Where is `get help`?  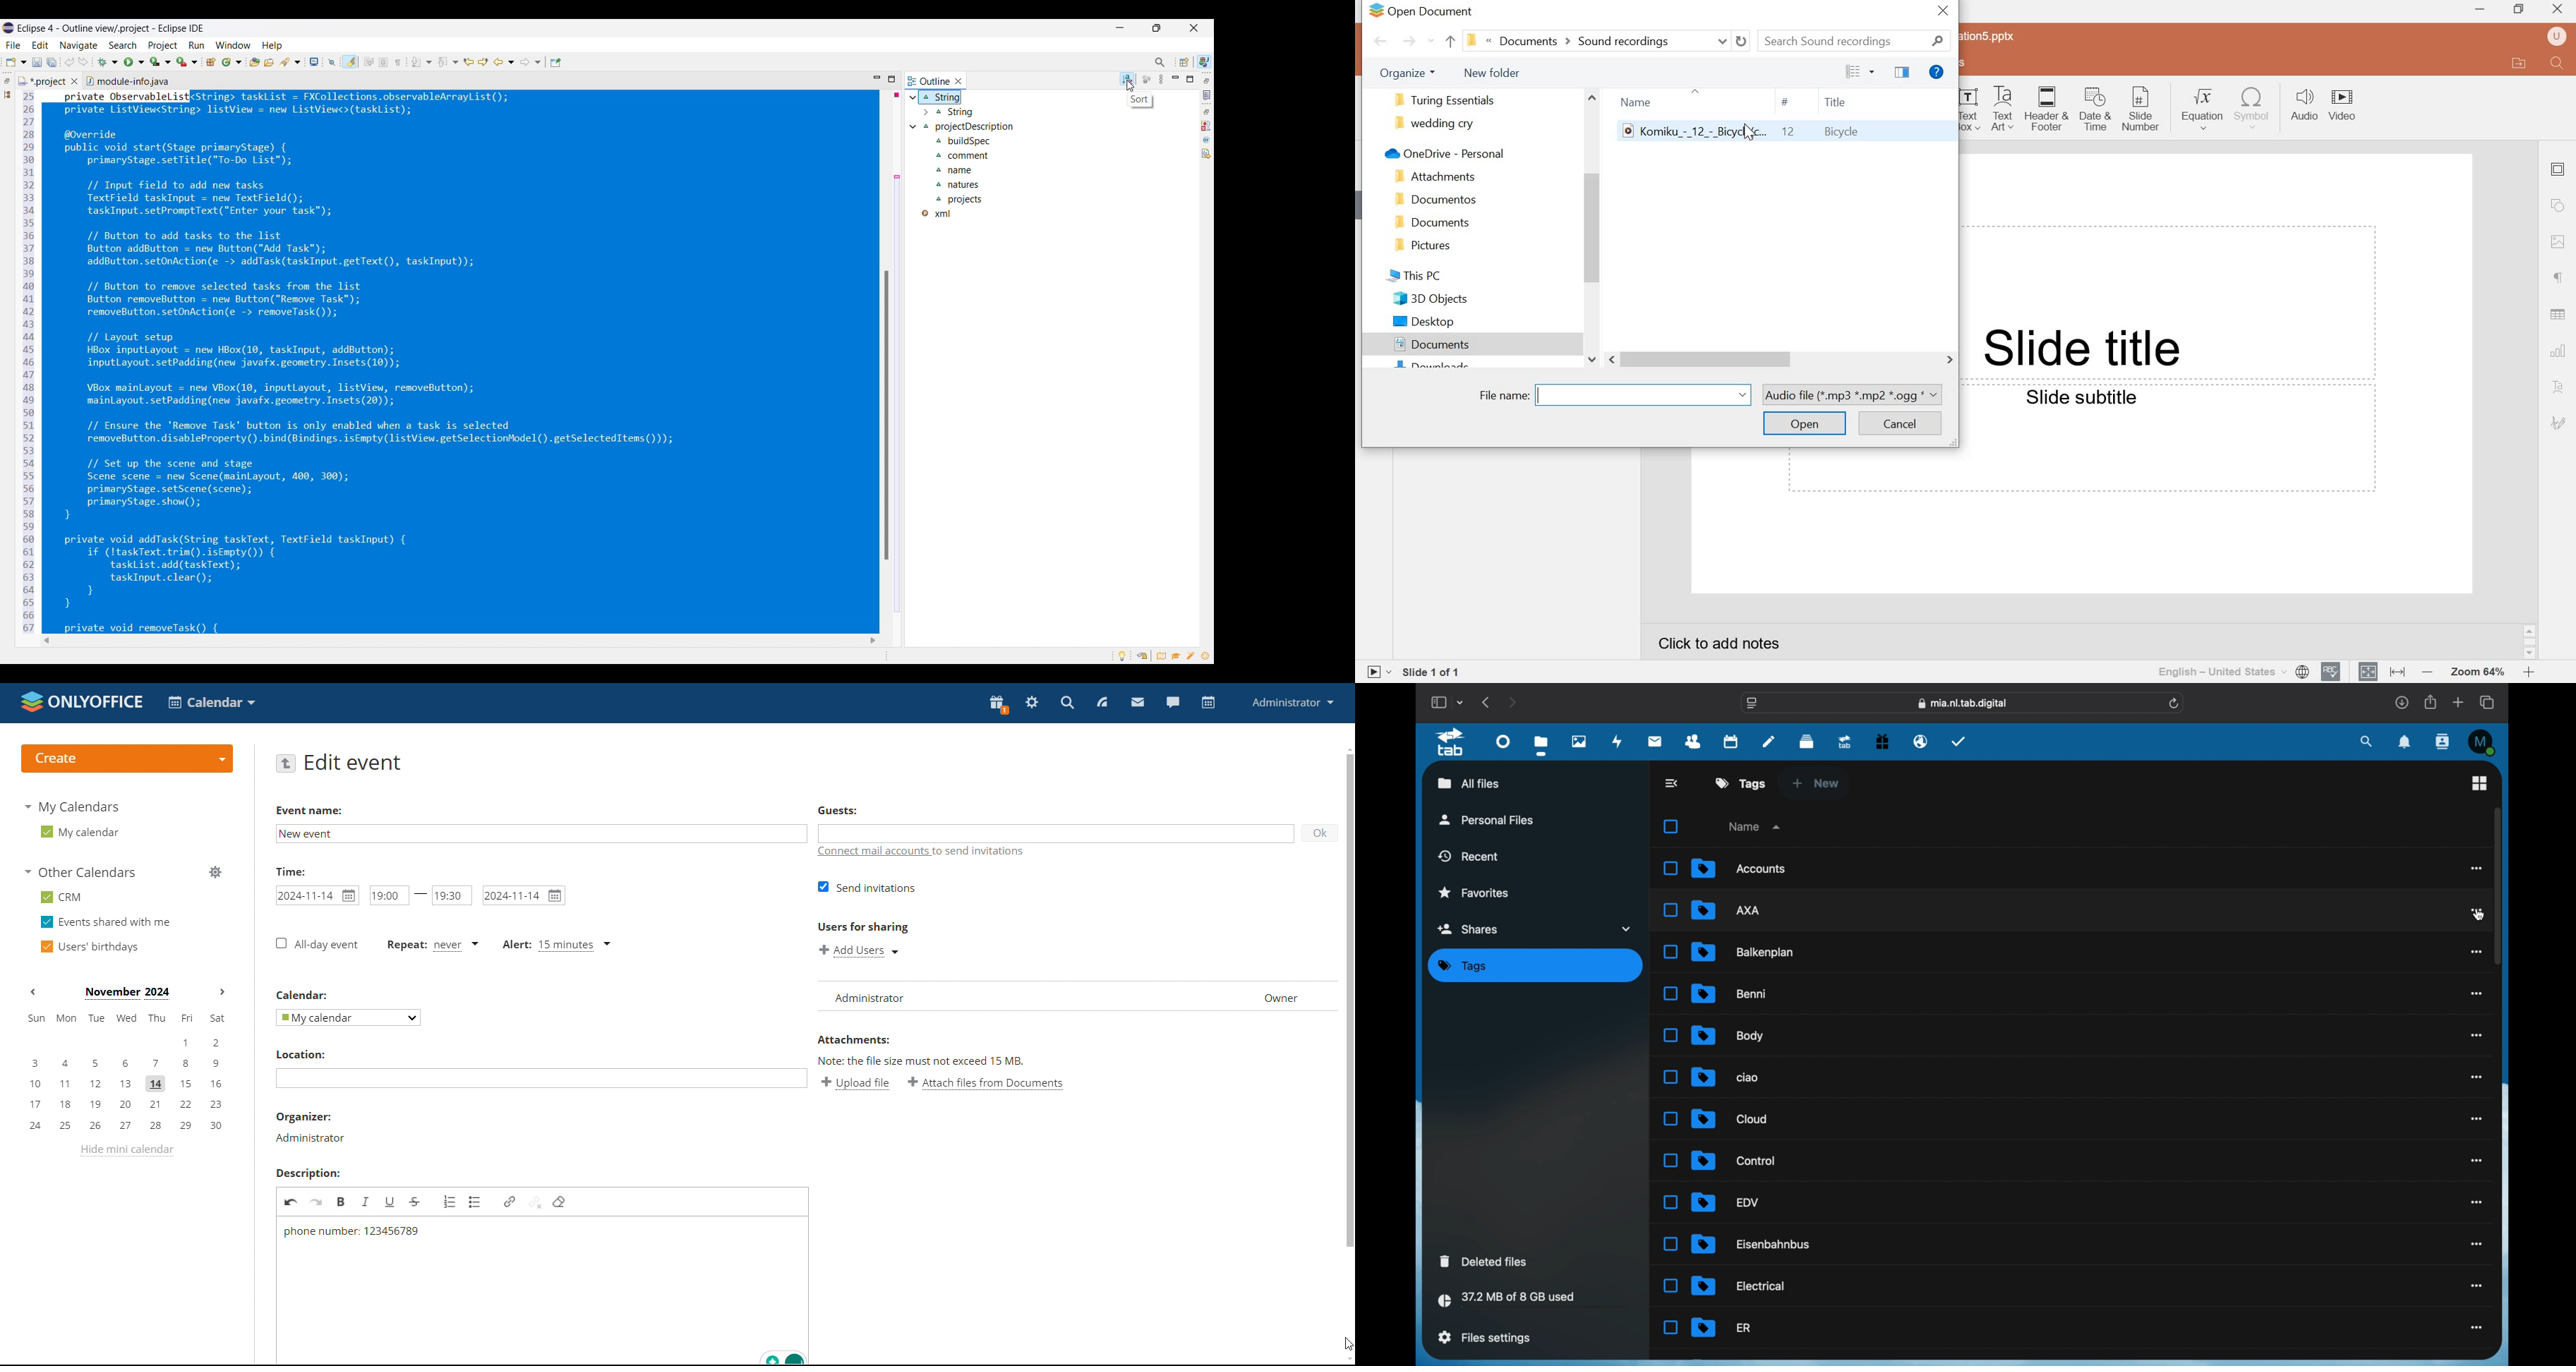
get help is located at coordinates (1937, 72).